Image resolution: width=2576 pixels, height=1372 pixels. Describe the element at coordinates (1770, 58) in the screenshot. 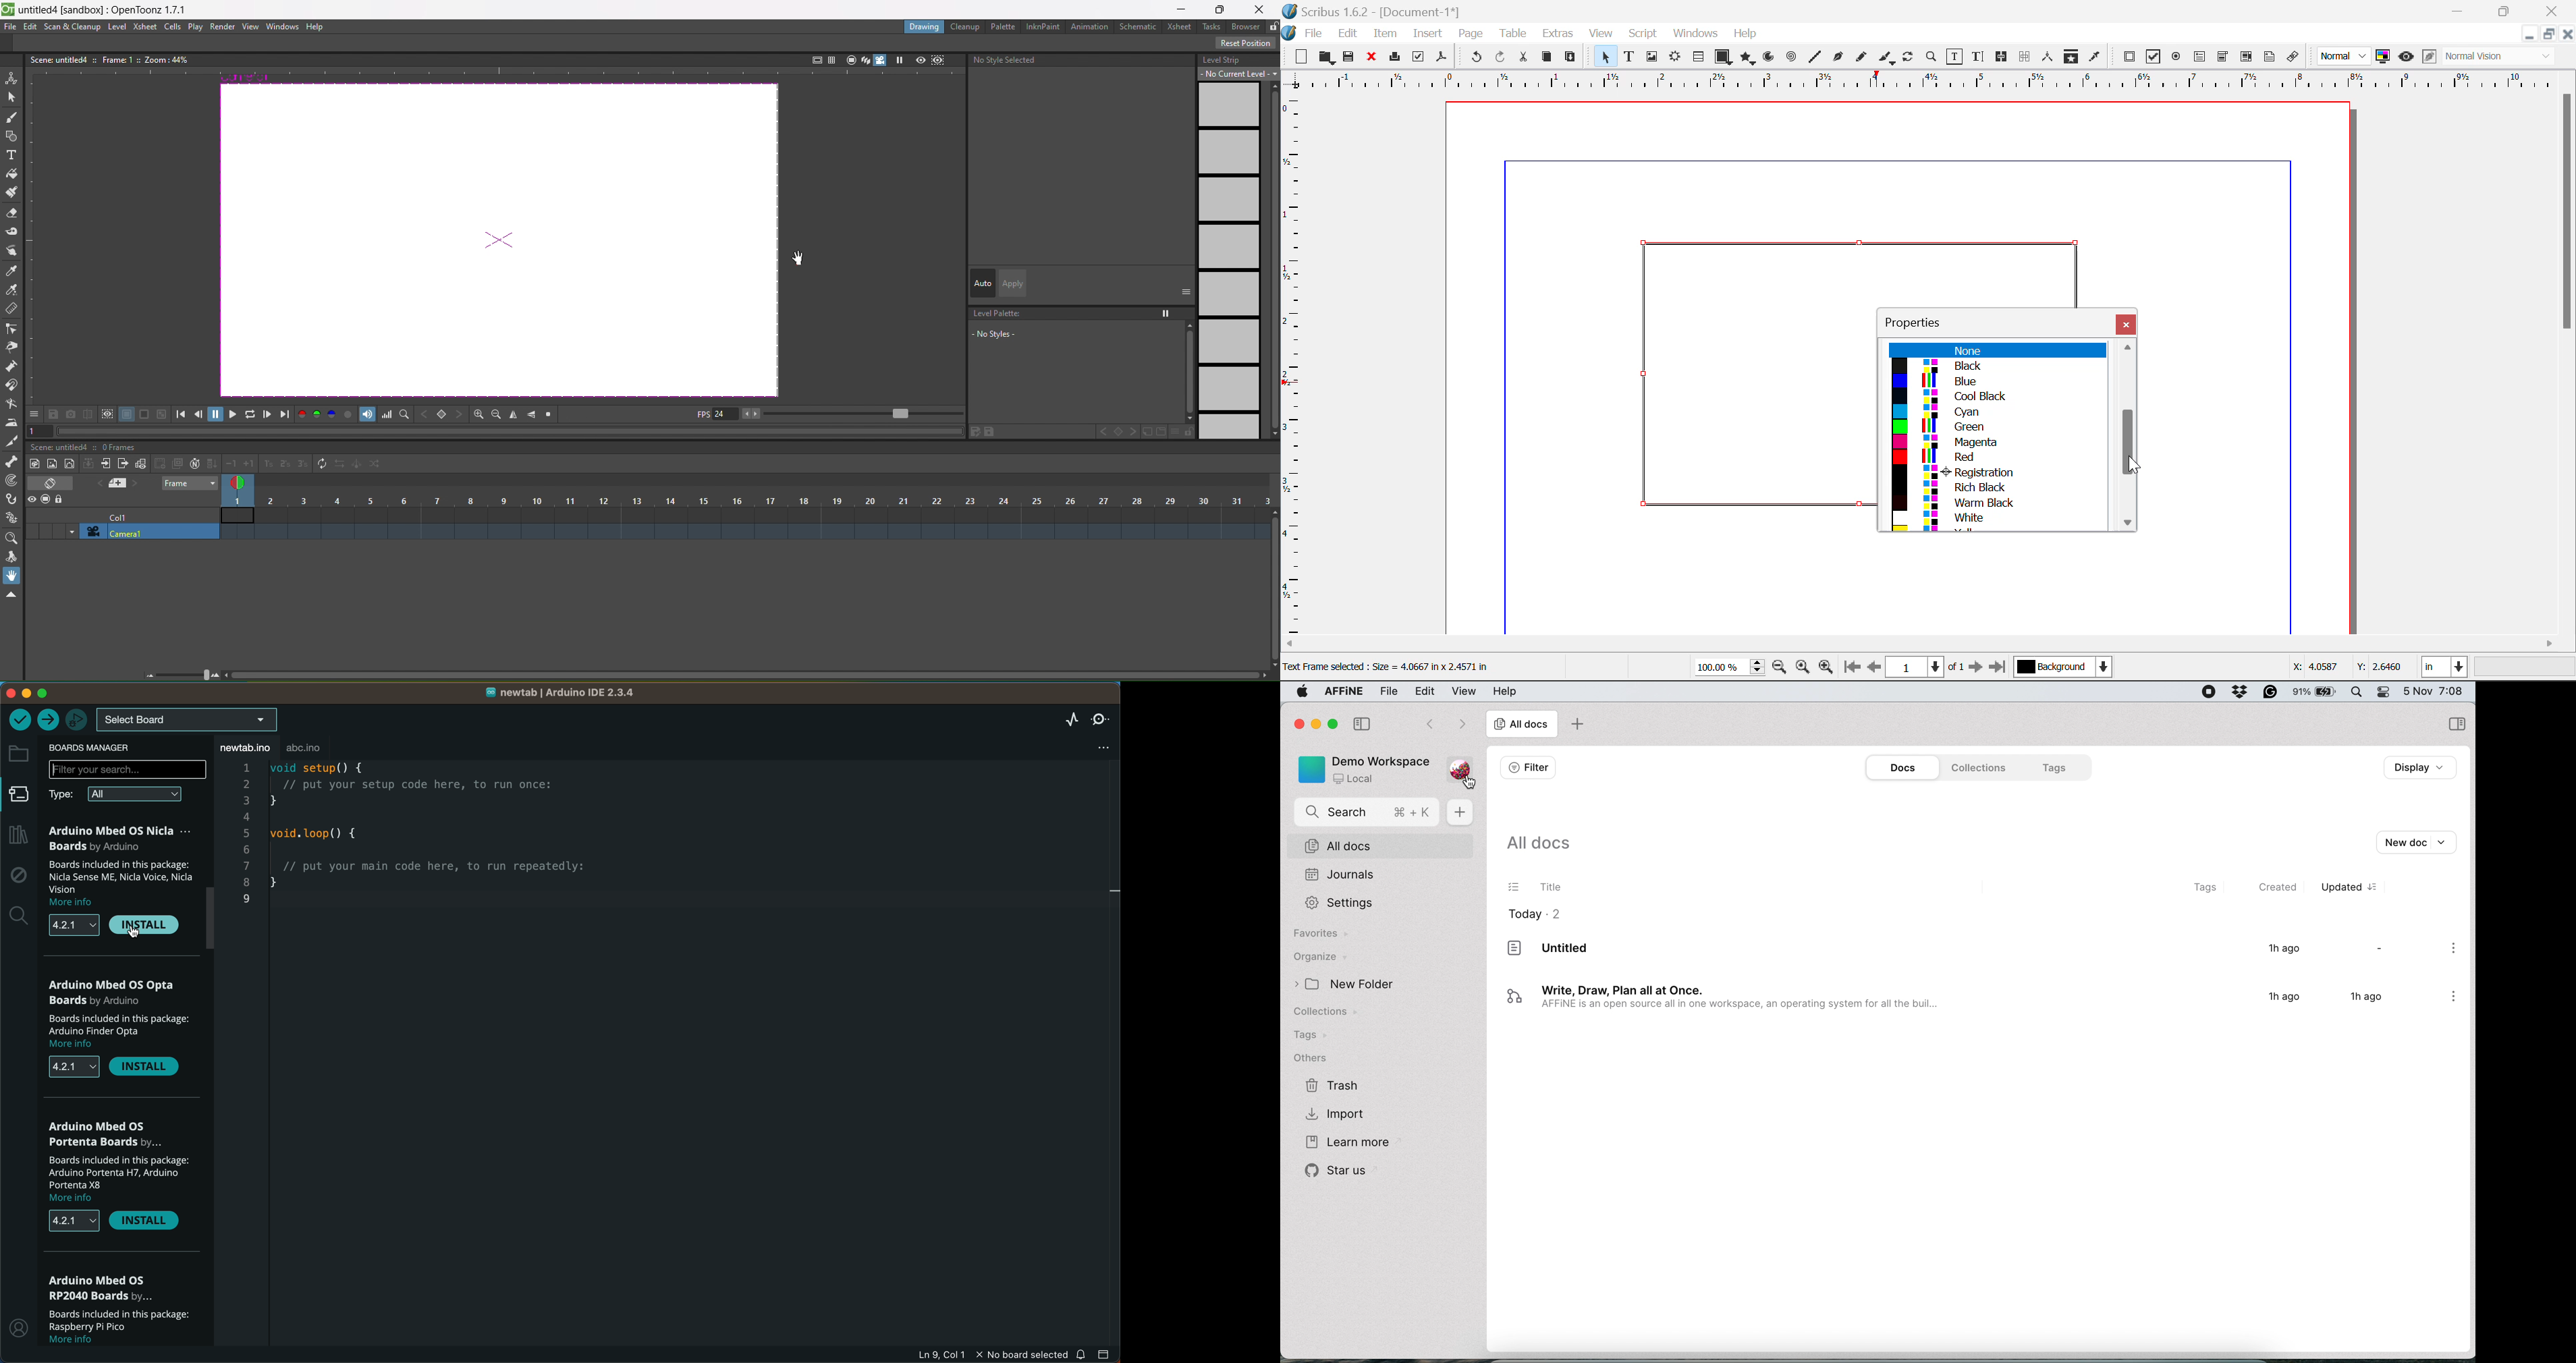

I see `Arc` at that location.